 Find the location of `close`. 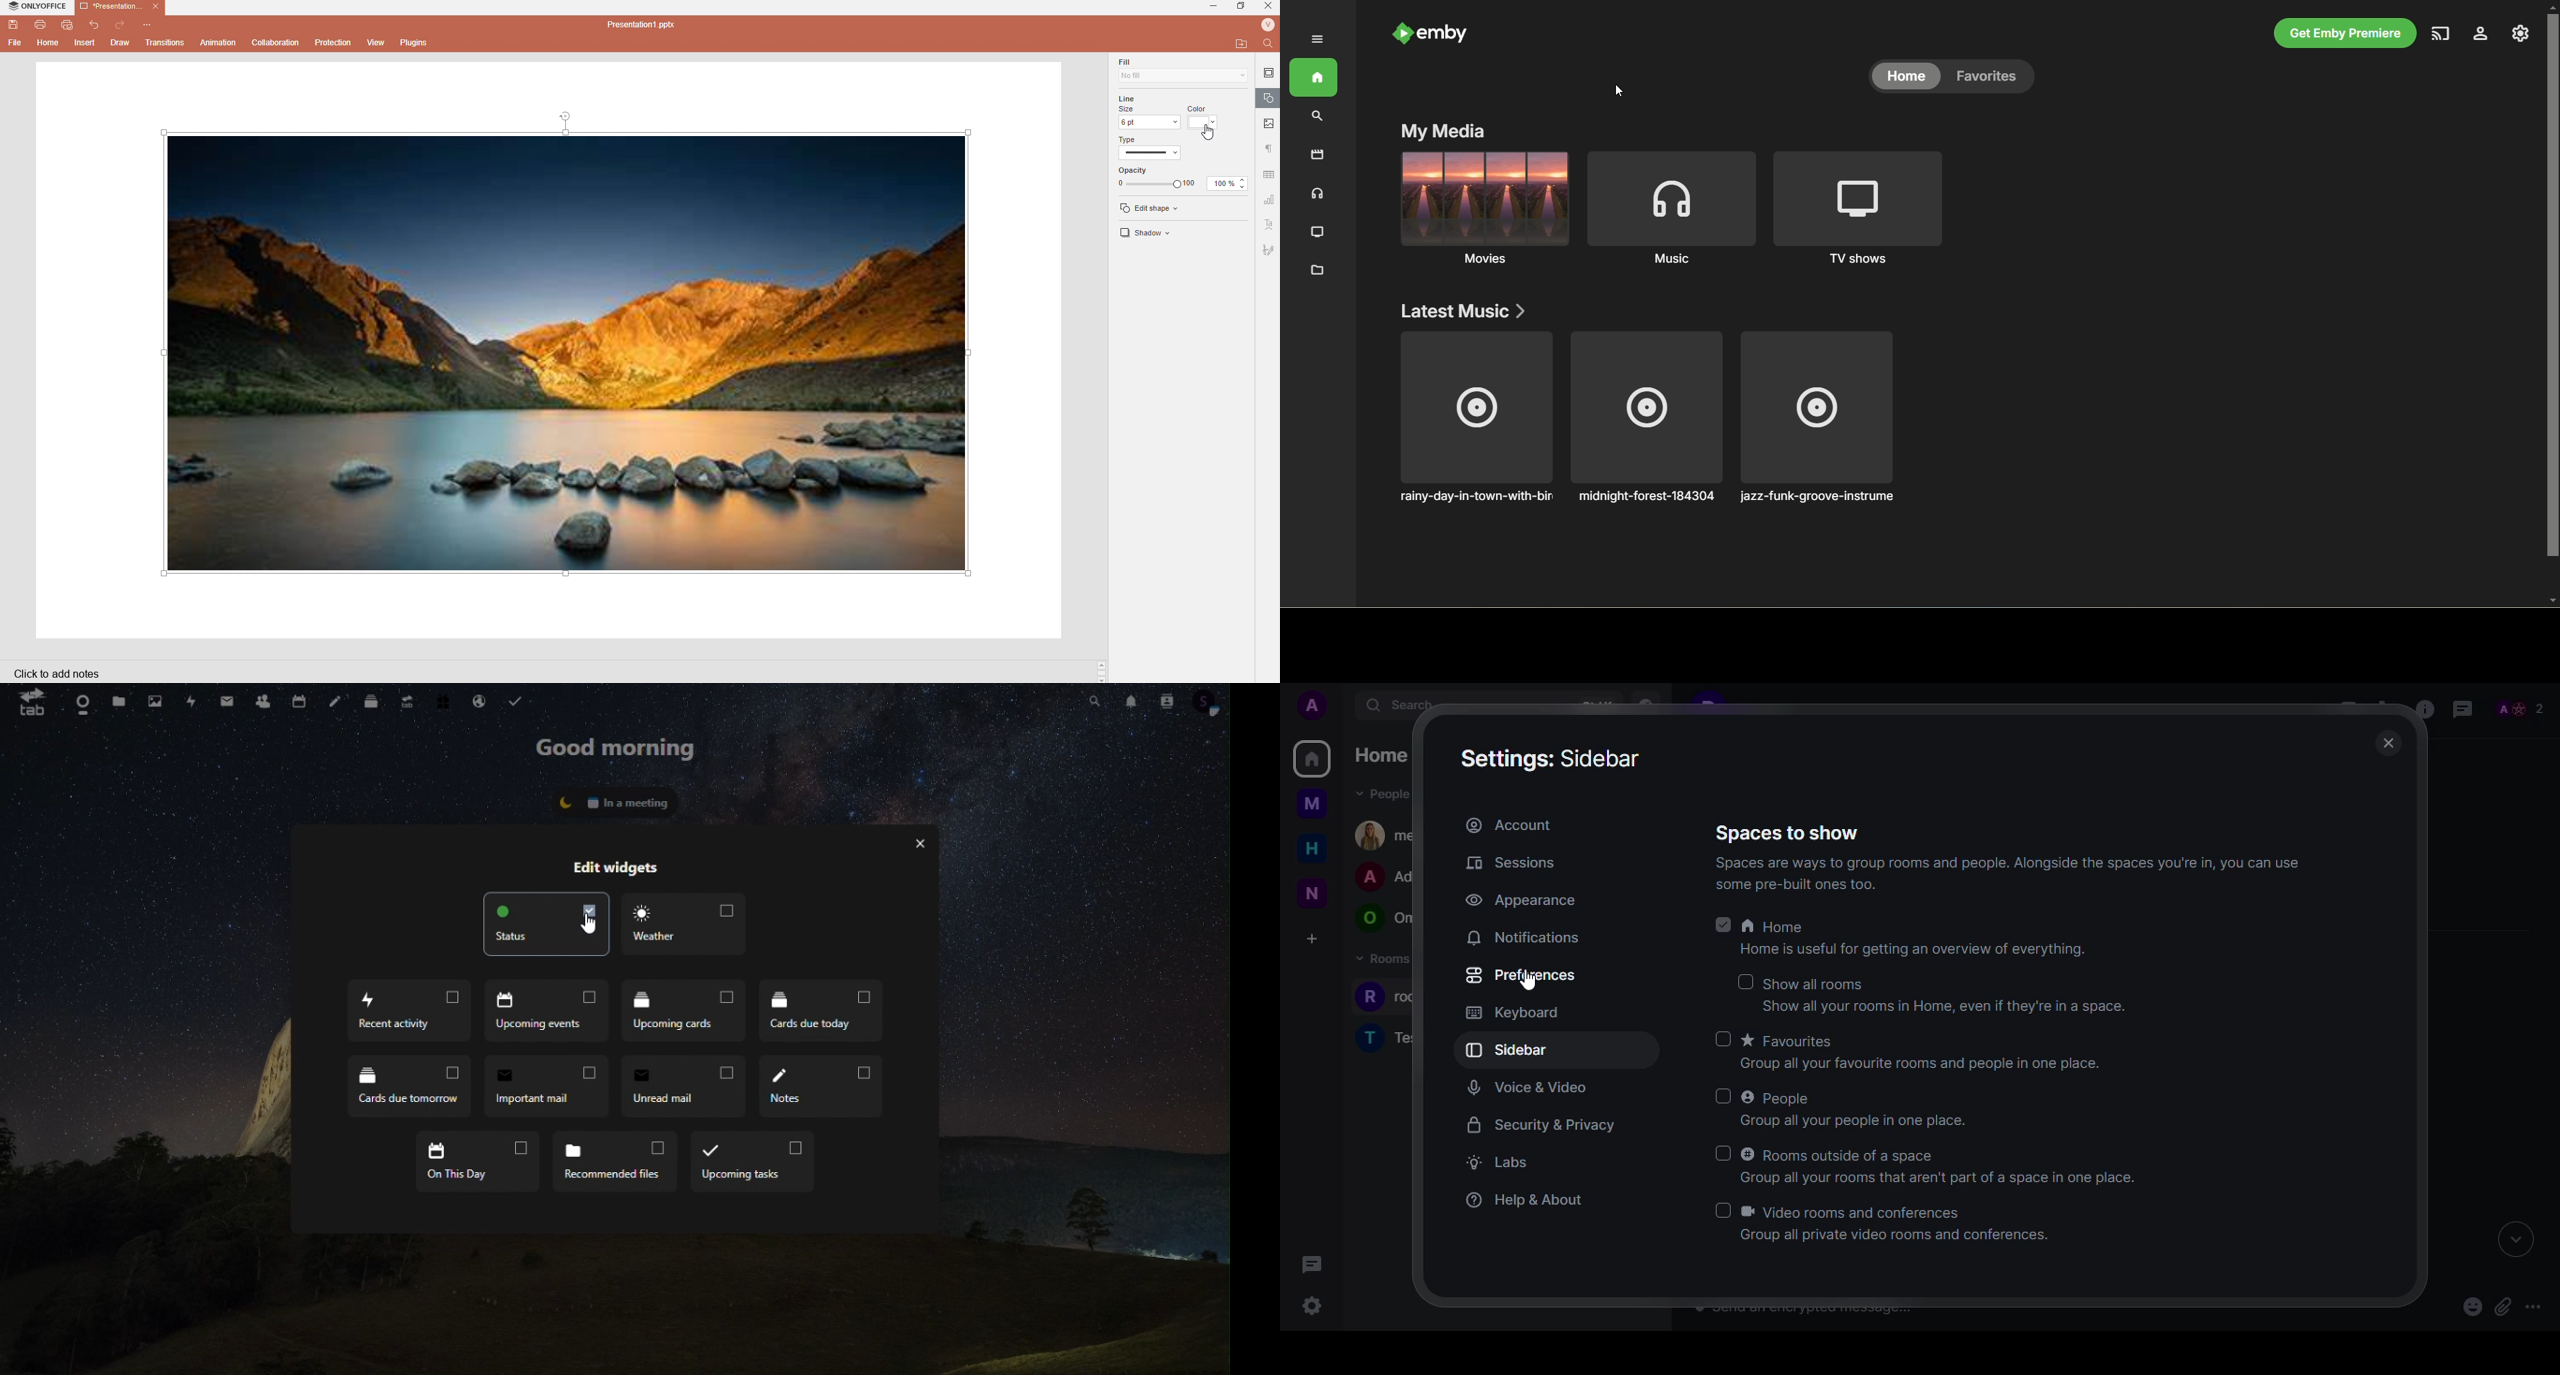

close is located at coordinates (2386, 743).